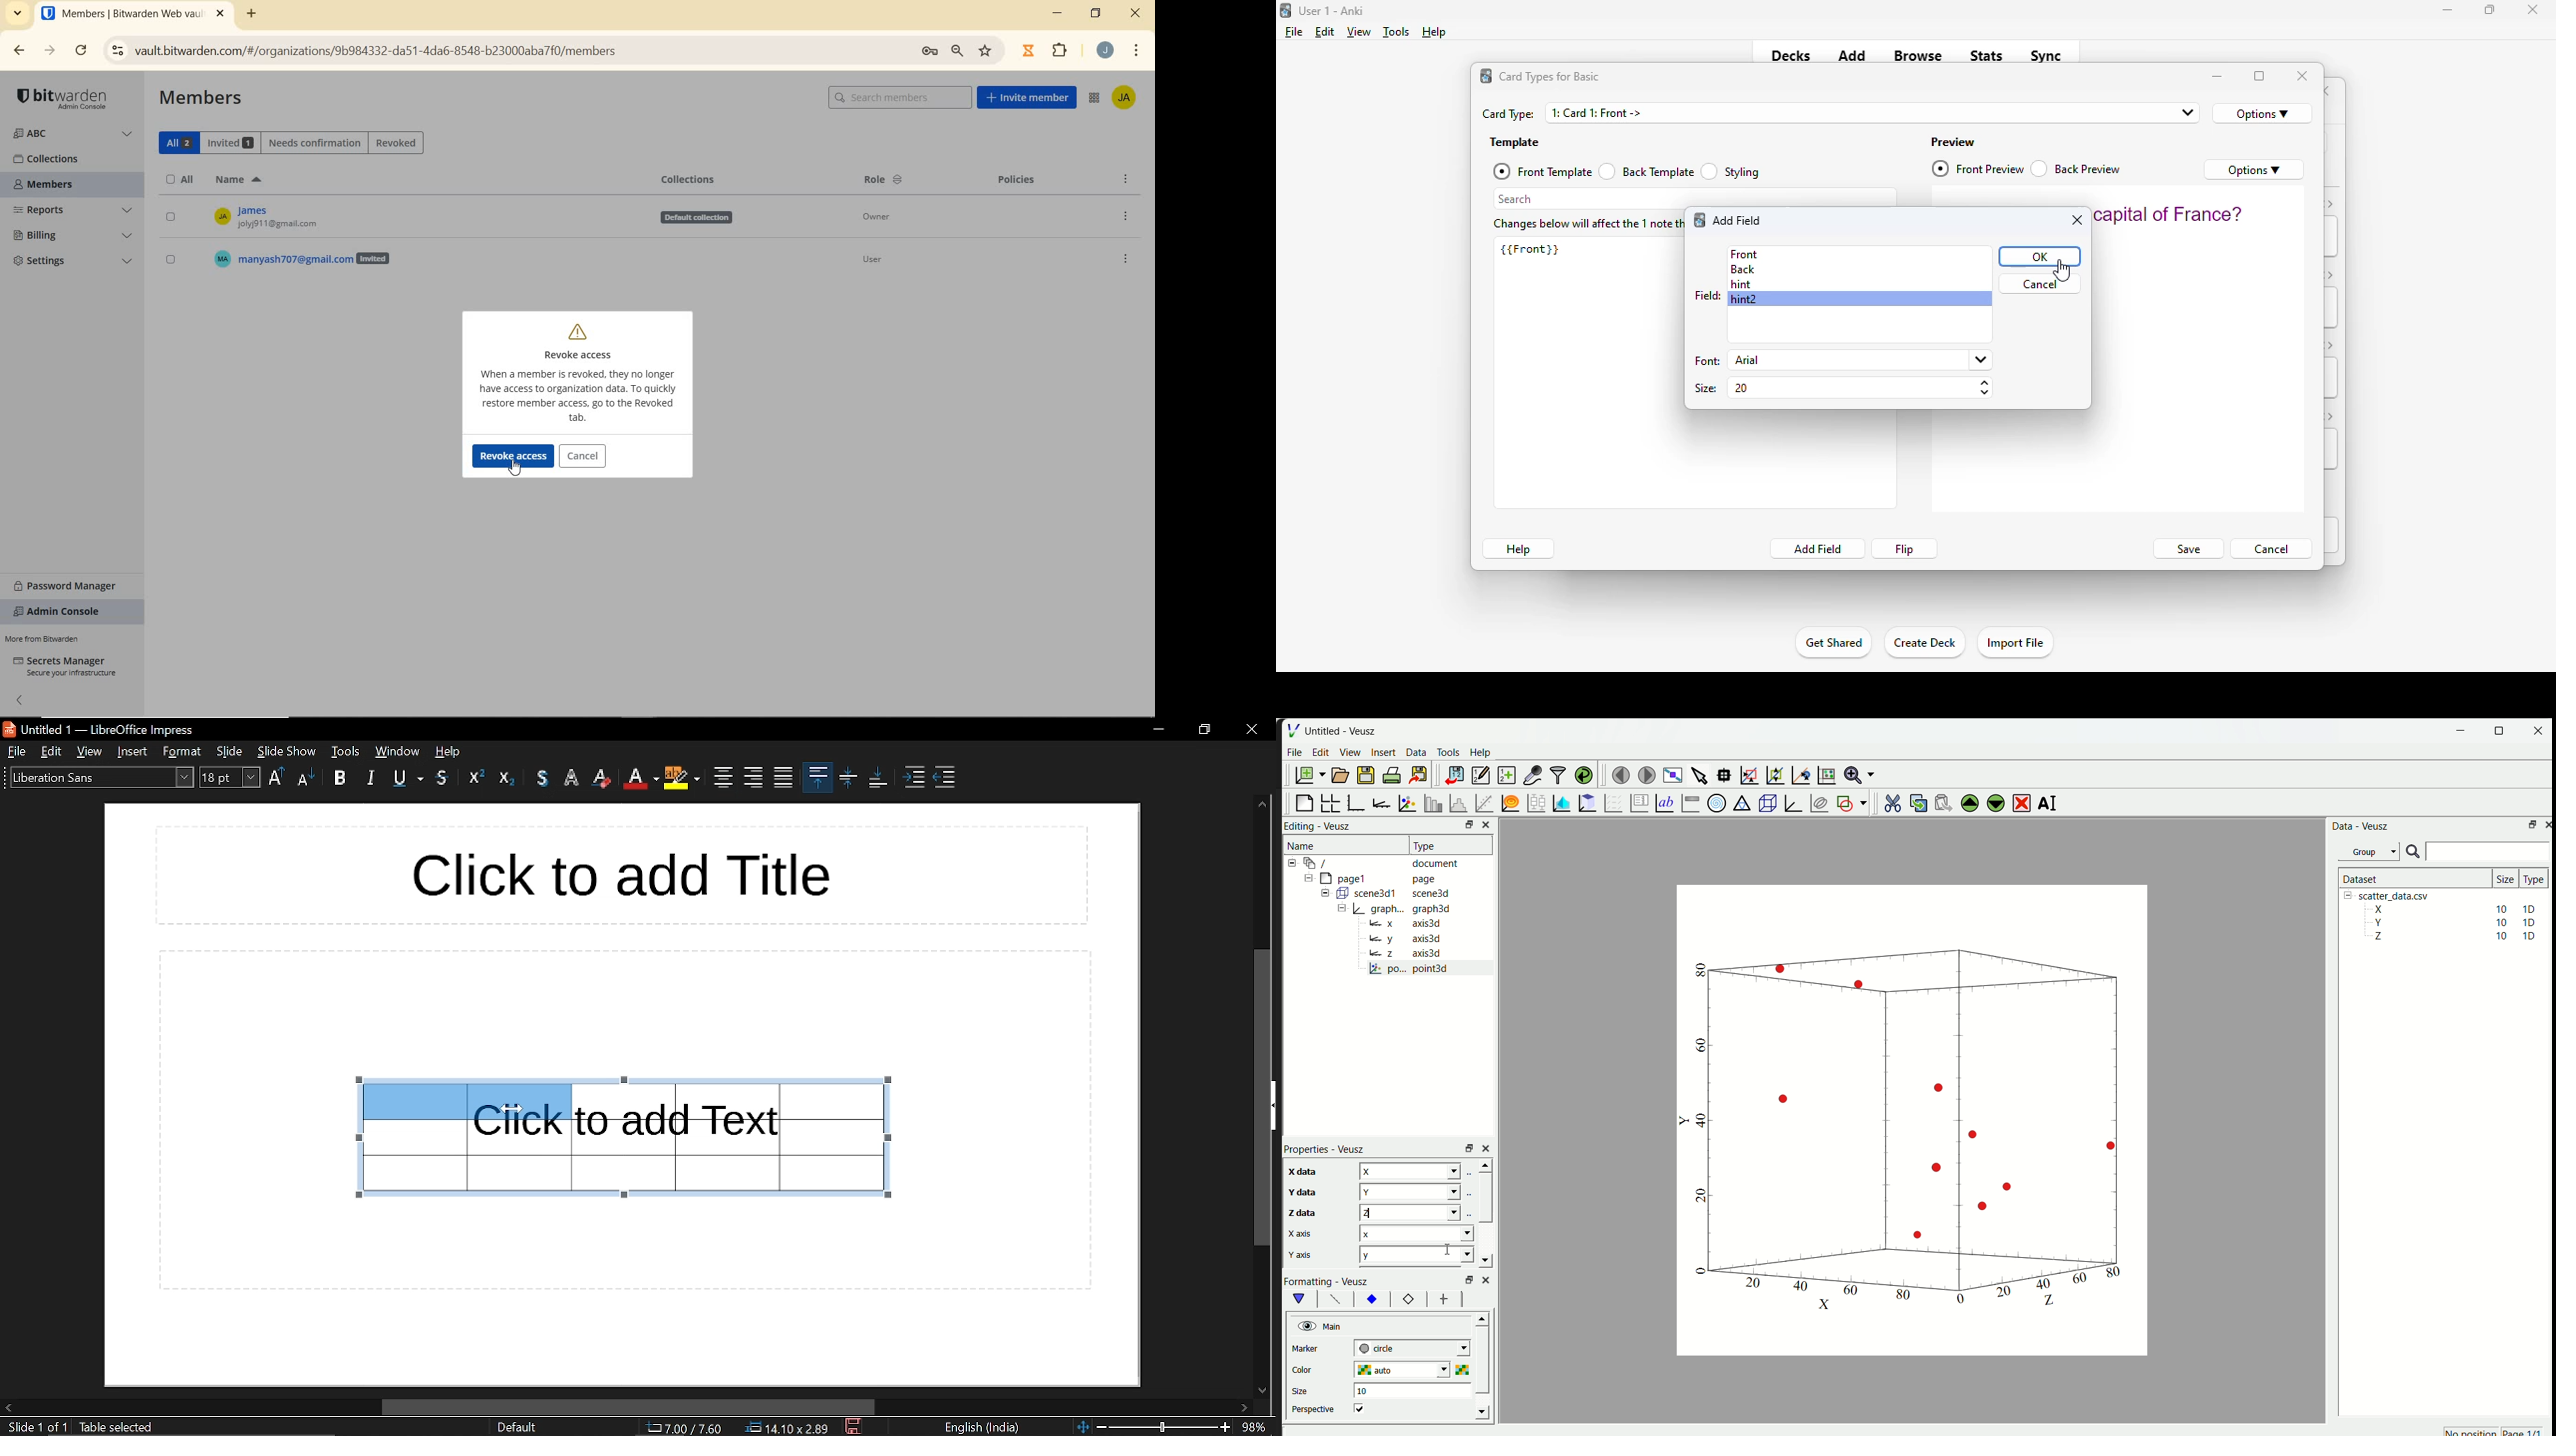 This screenshot has height=1456, width=2576. I want to click on help, so click(1432, 32).